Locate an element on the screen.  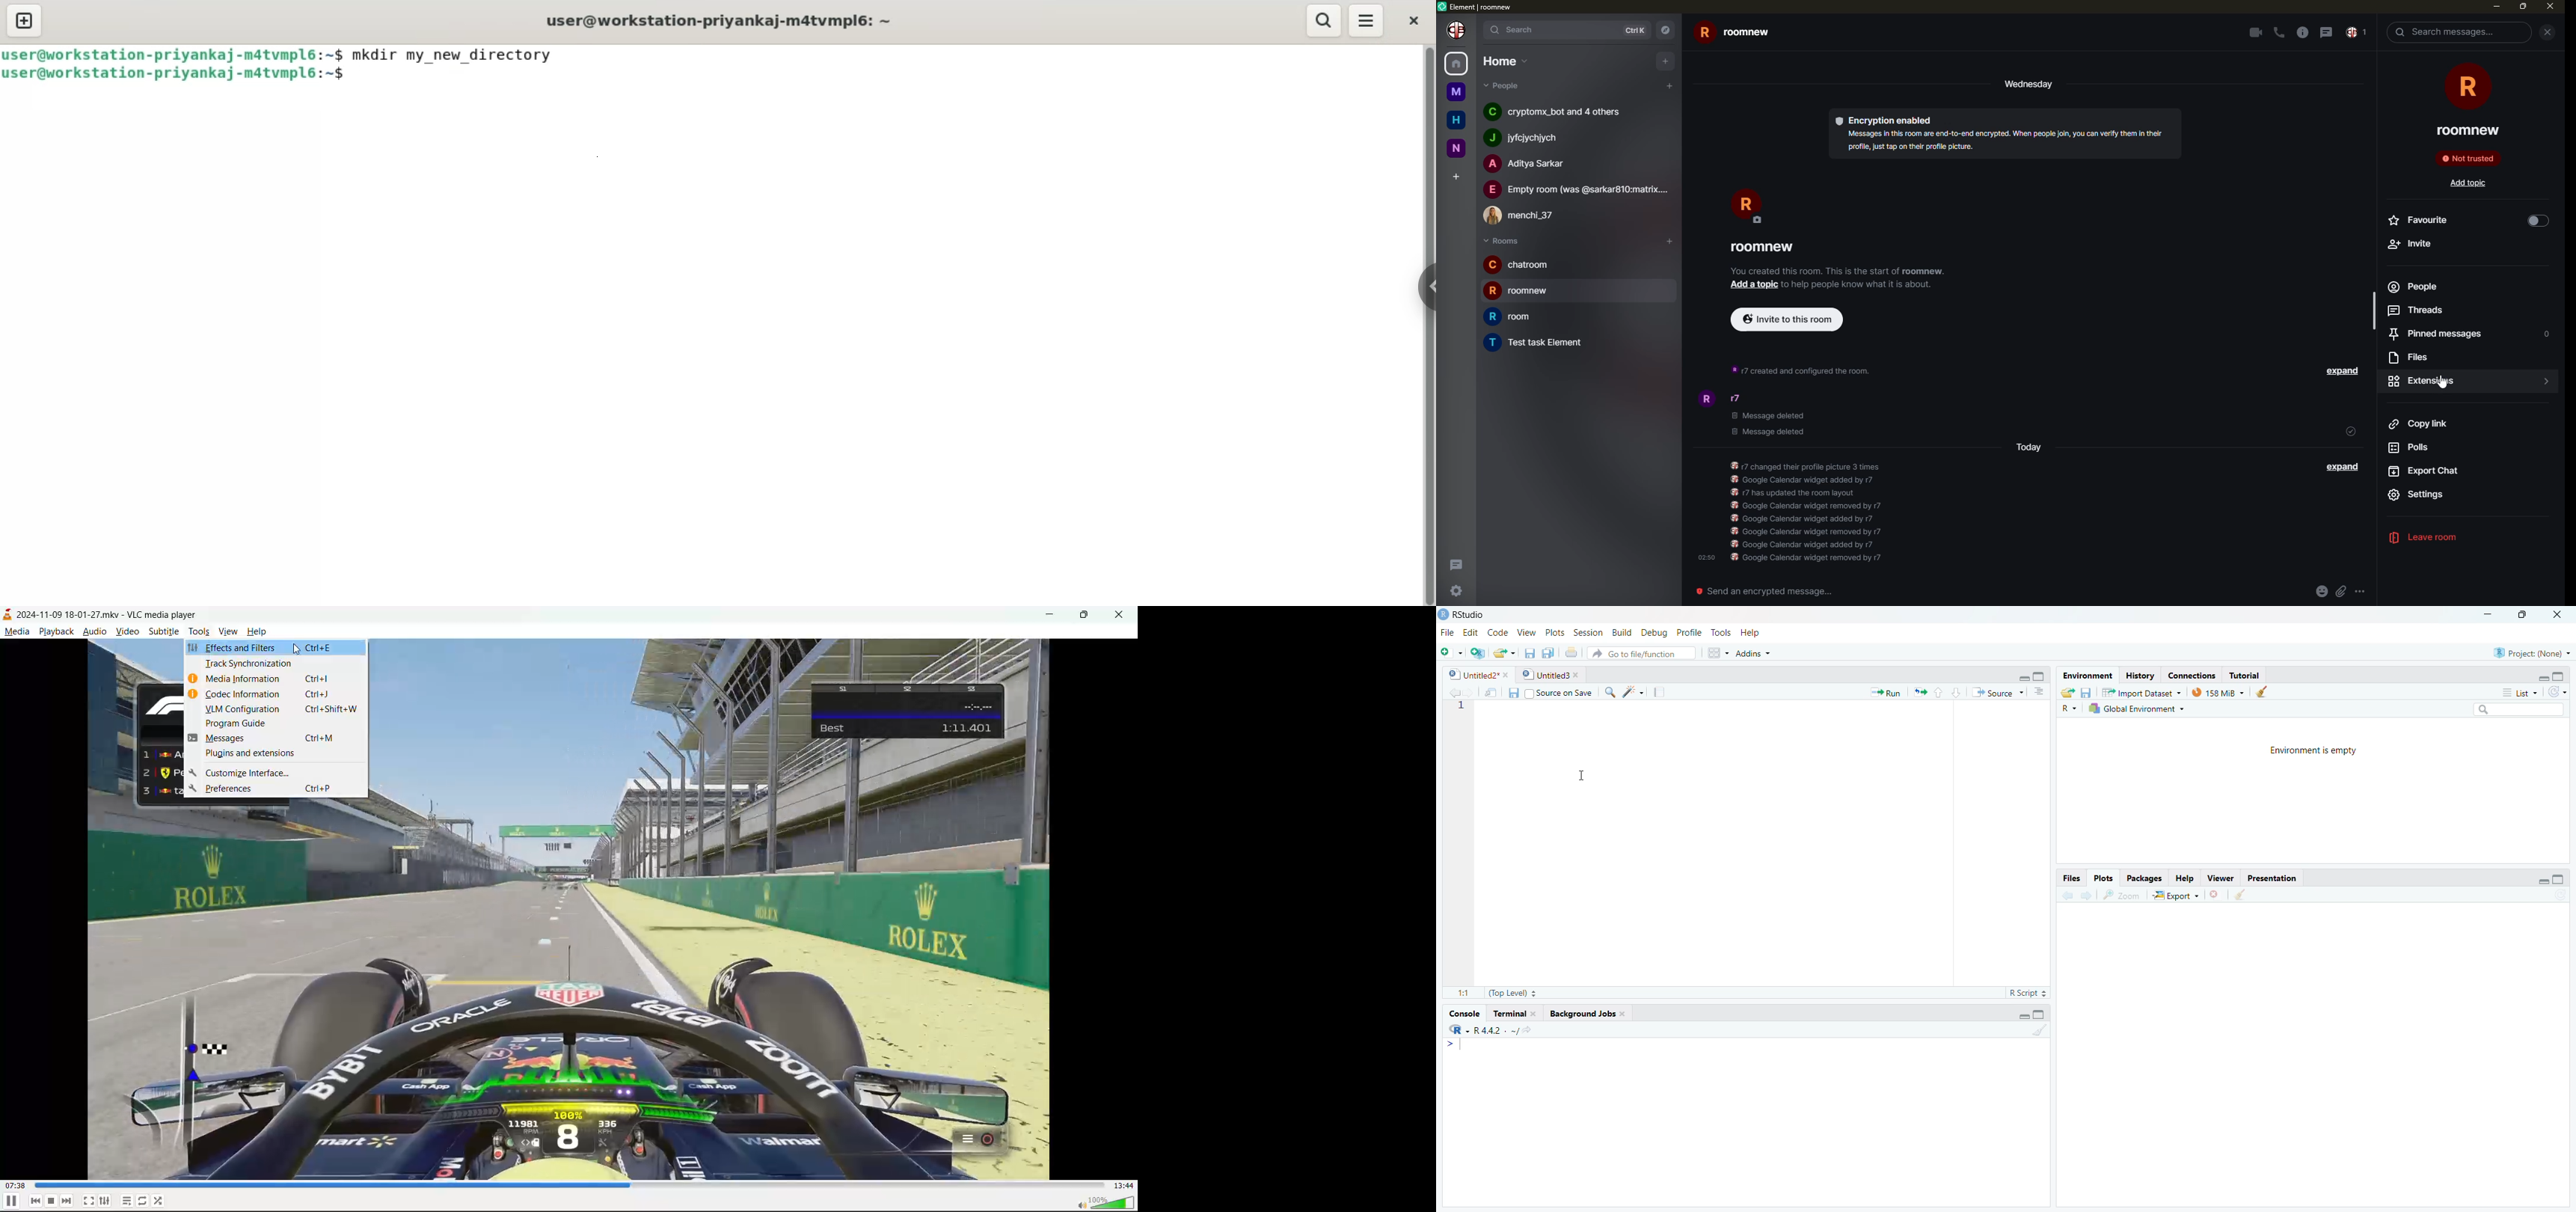
element is located at coordinates (1477, 7).